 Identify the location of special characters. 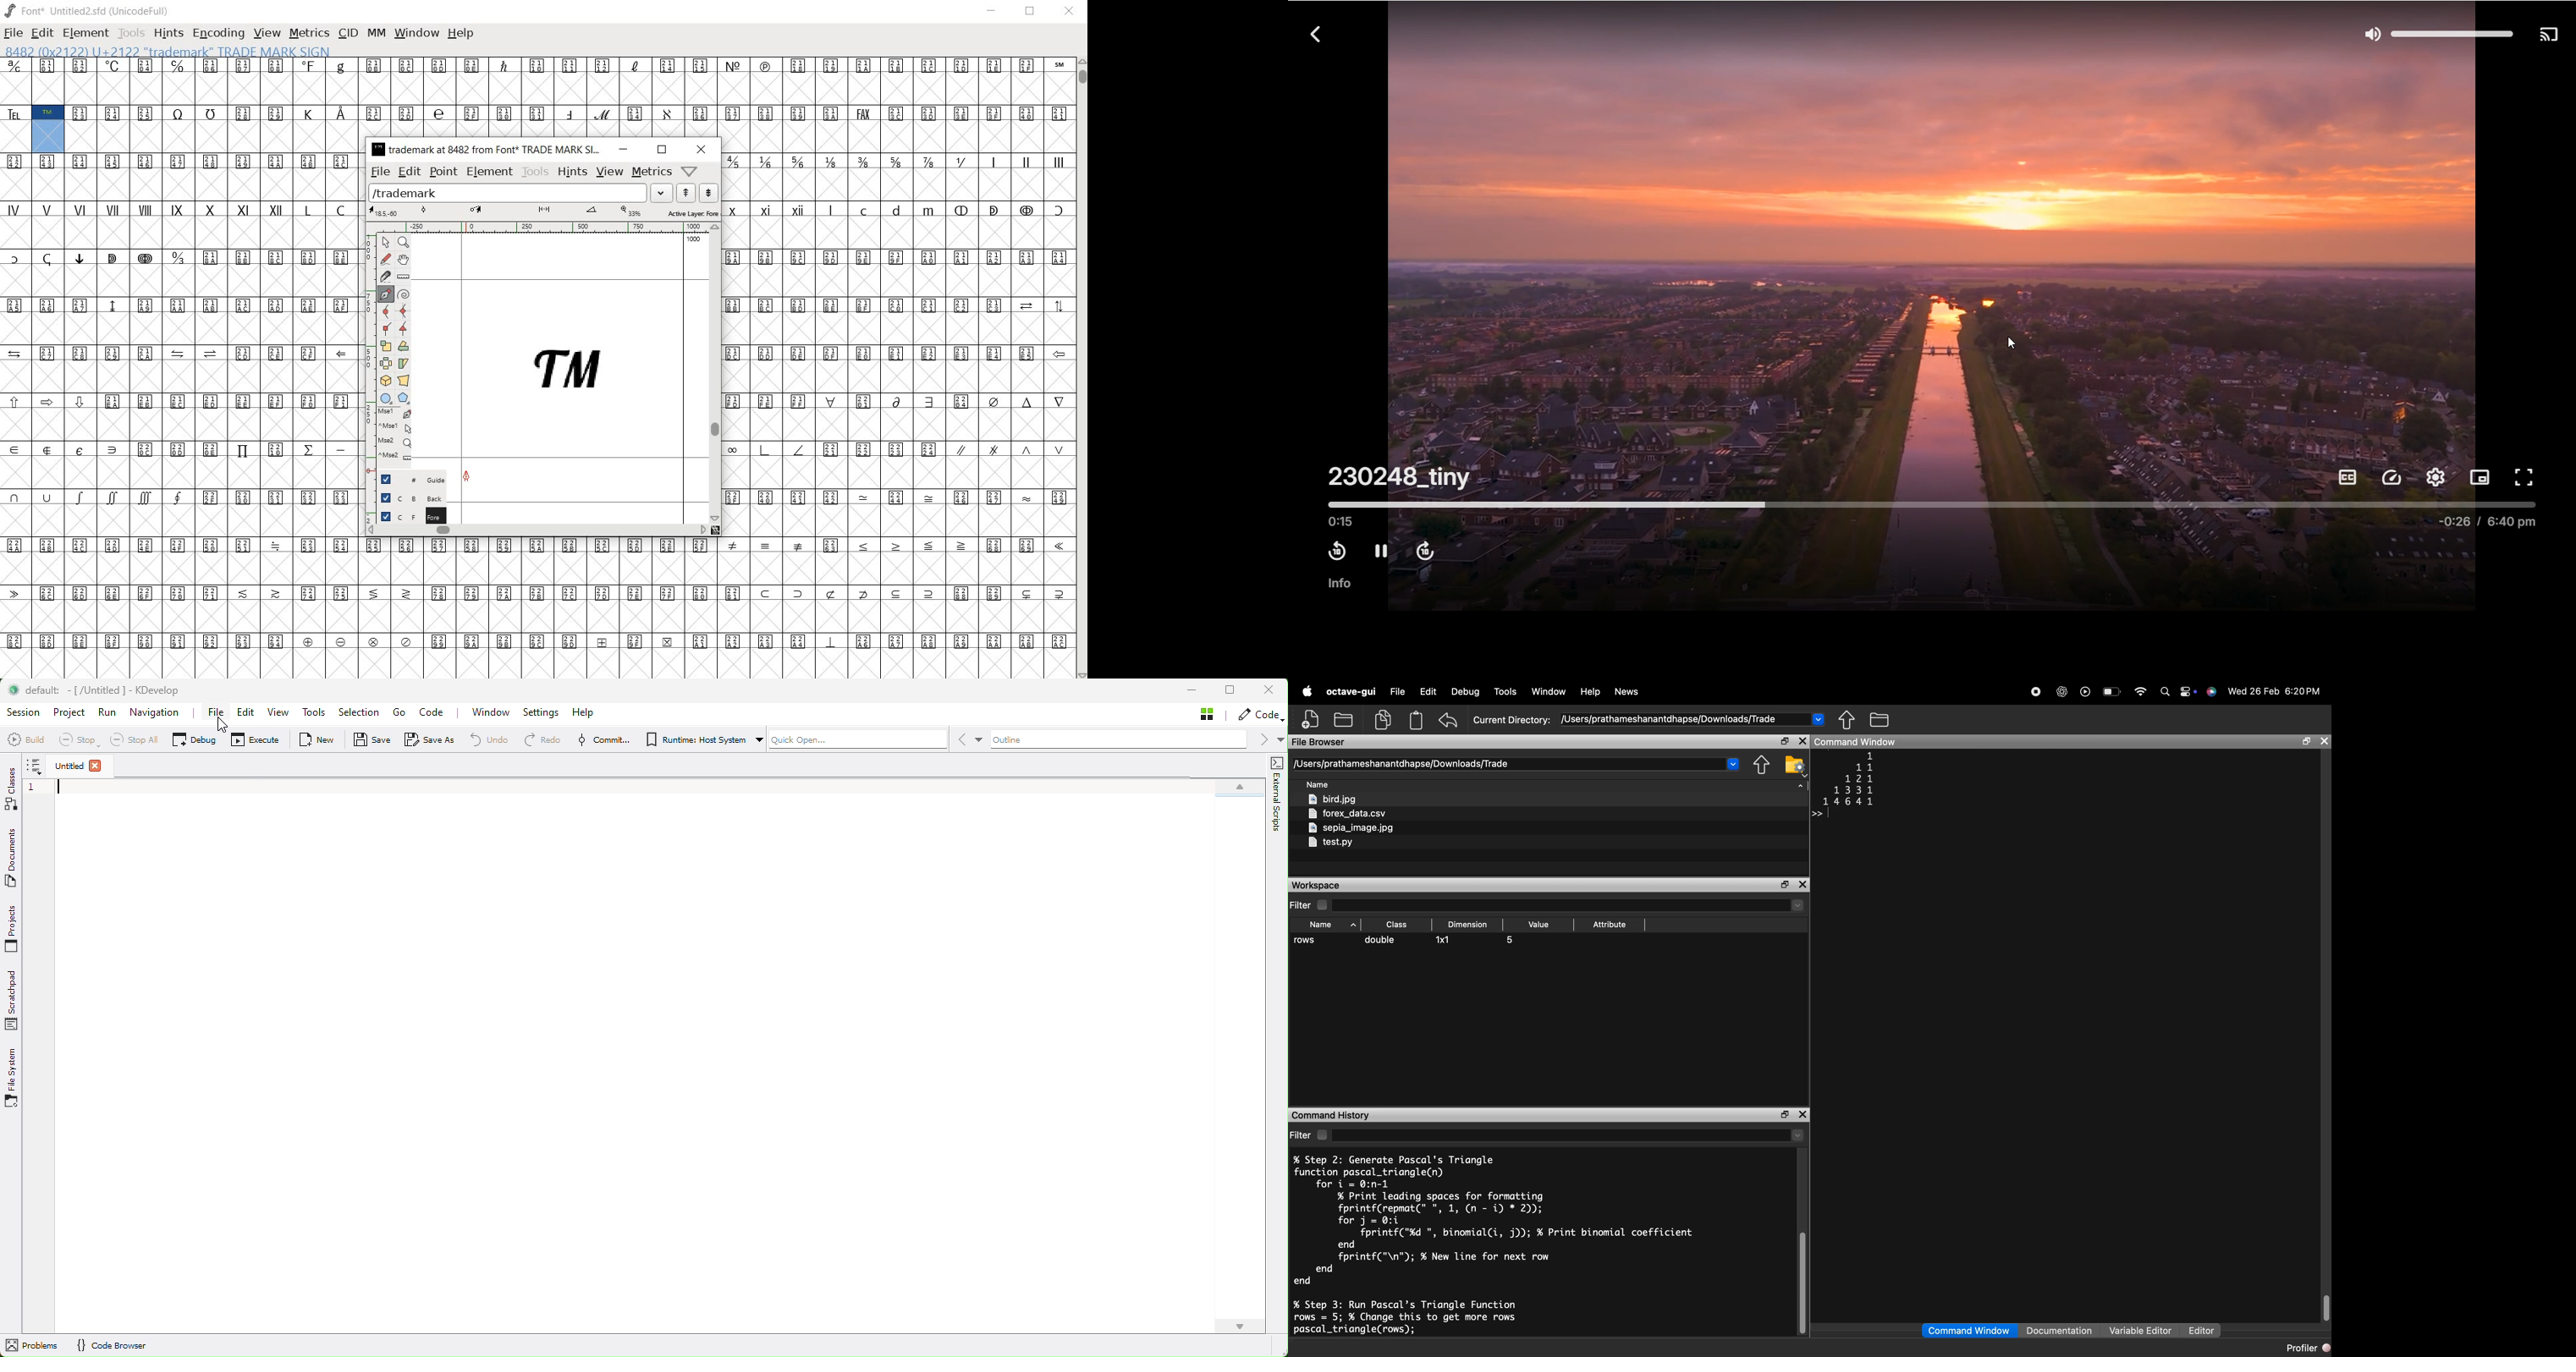
(96, 273).